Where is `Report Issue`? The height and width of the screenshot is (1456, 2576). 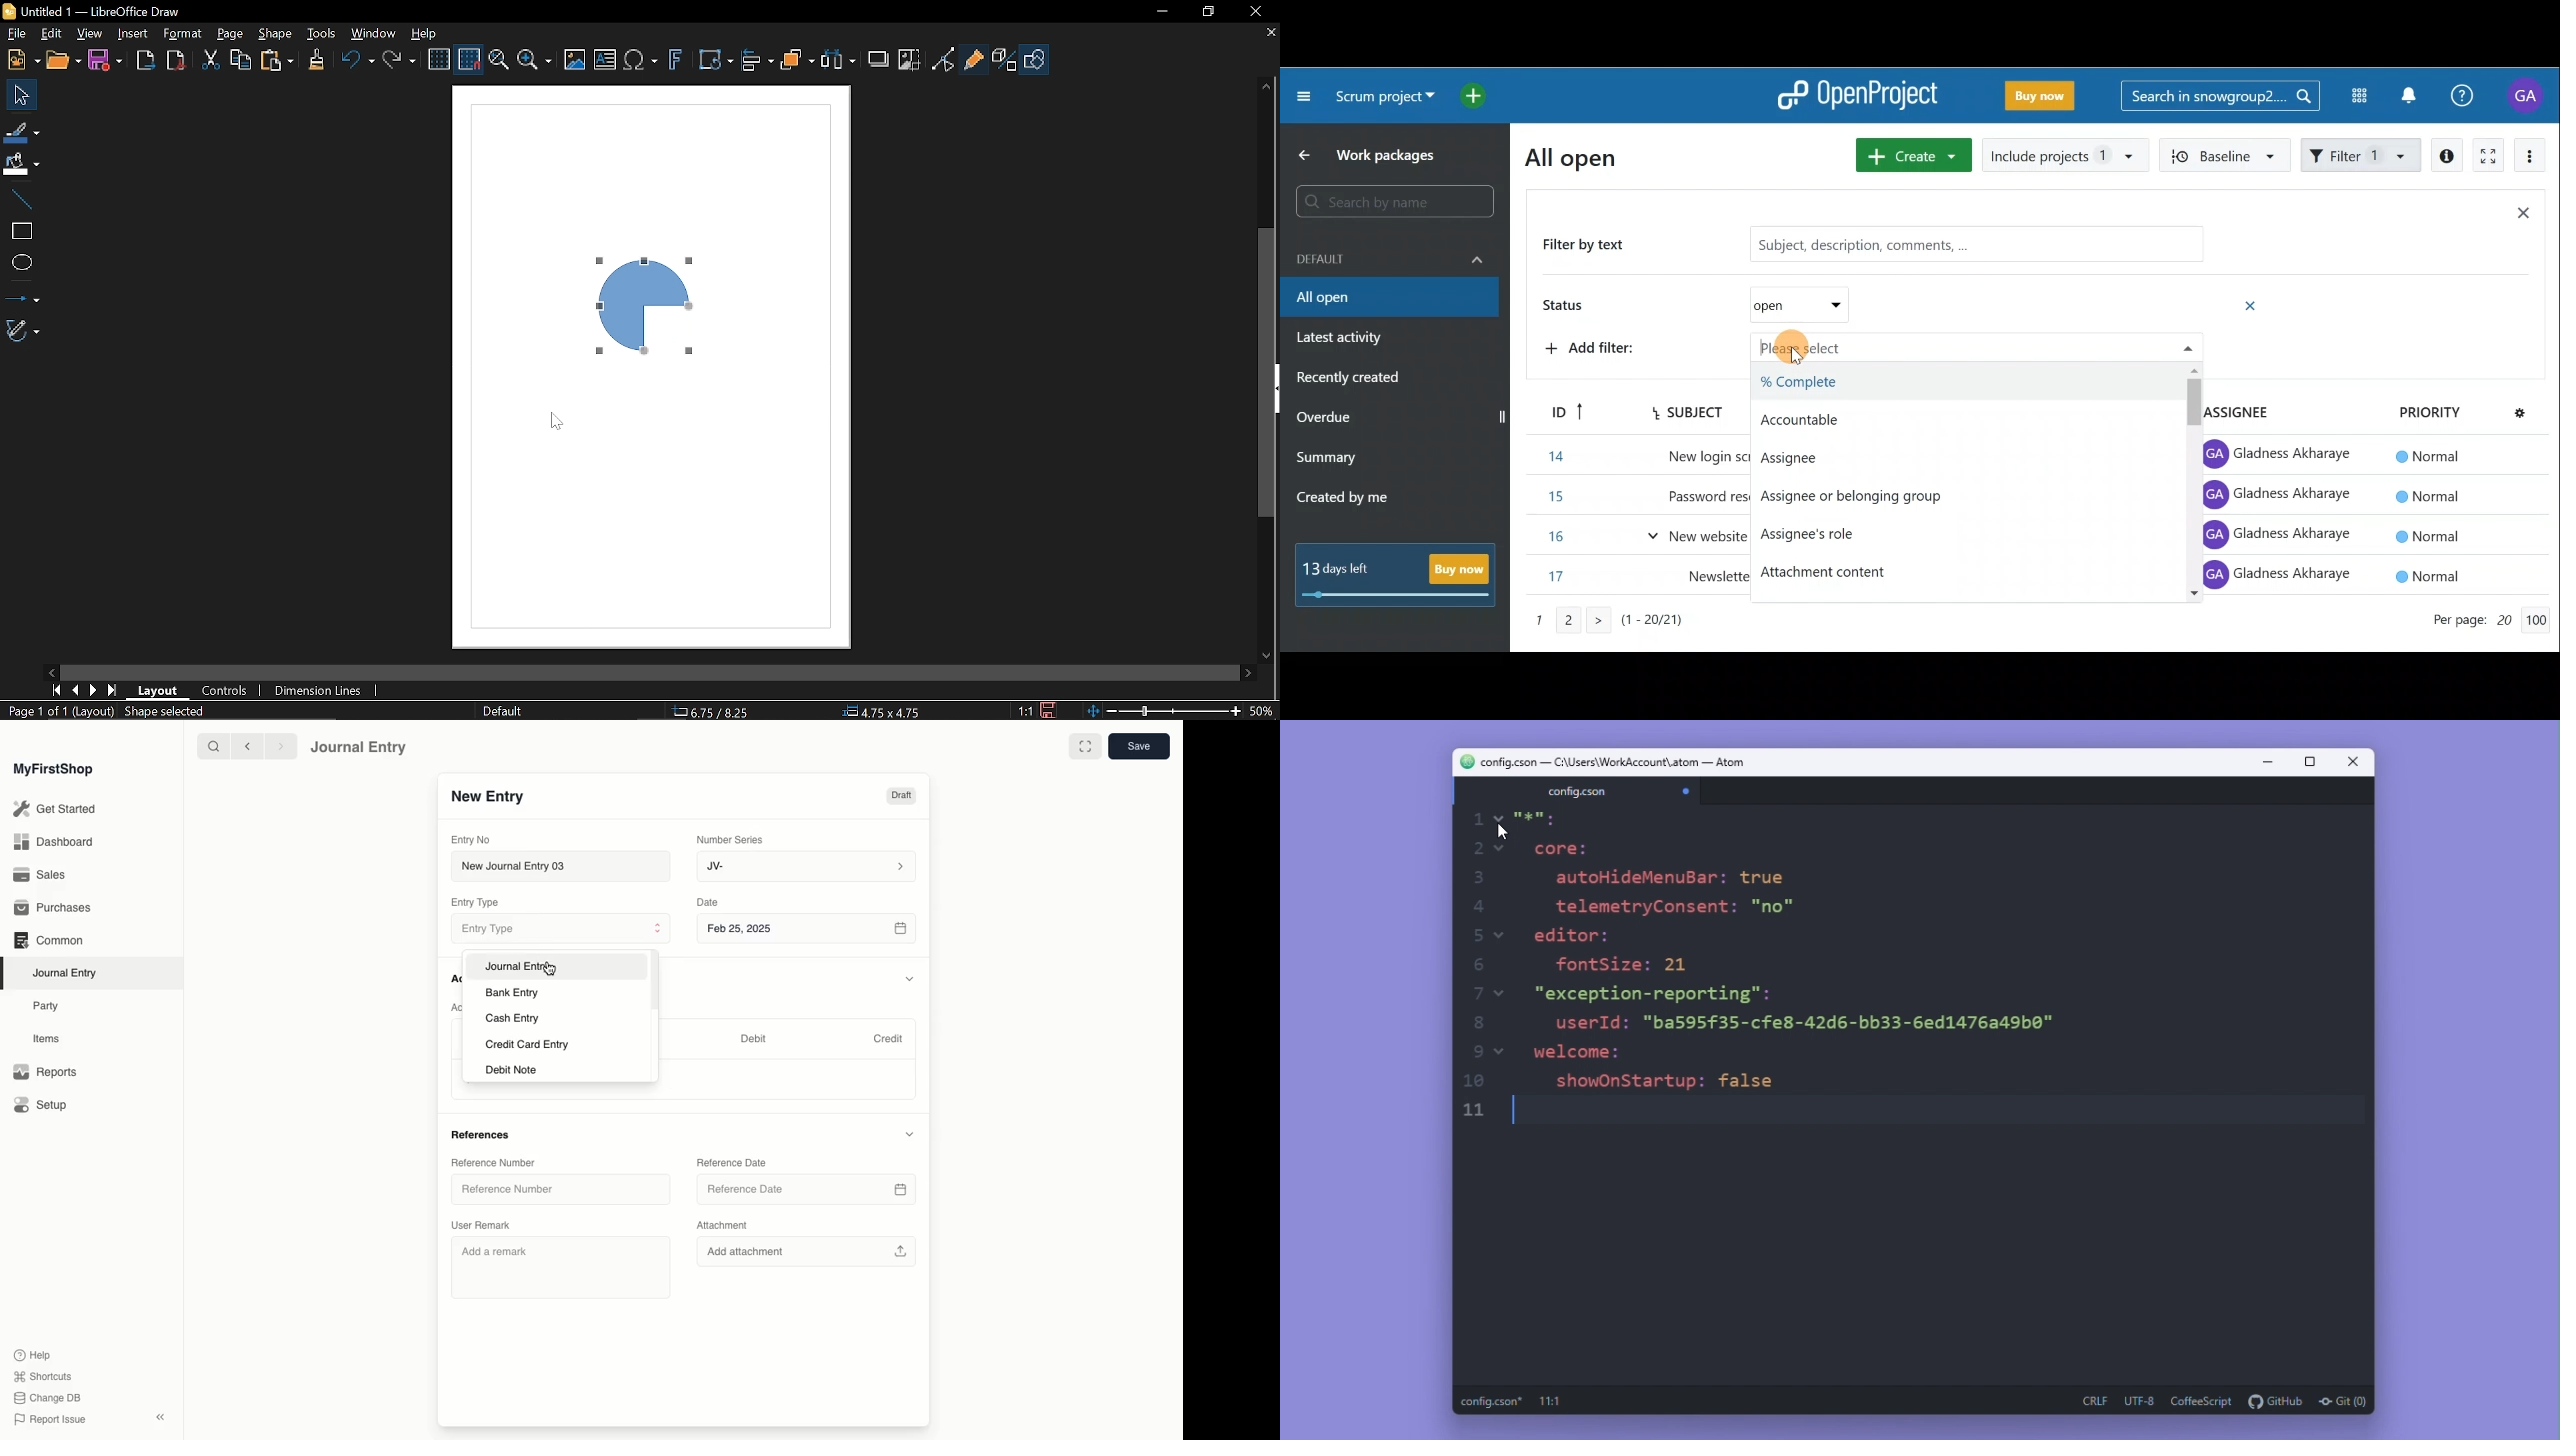
Report Issue is located at coordinates (48, 1419).